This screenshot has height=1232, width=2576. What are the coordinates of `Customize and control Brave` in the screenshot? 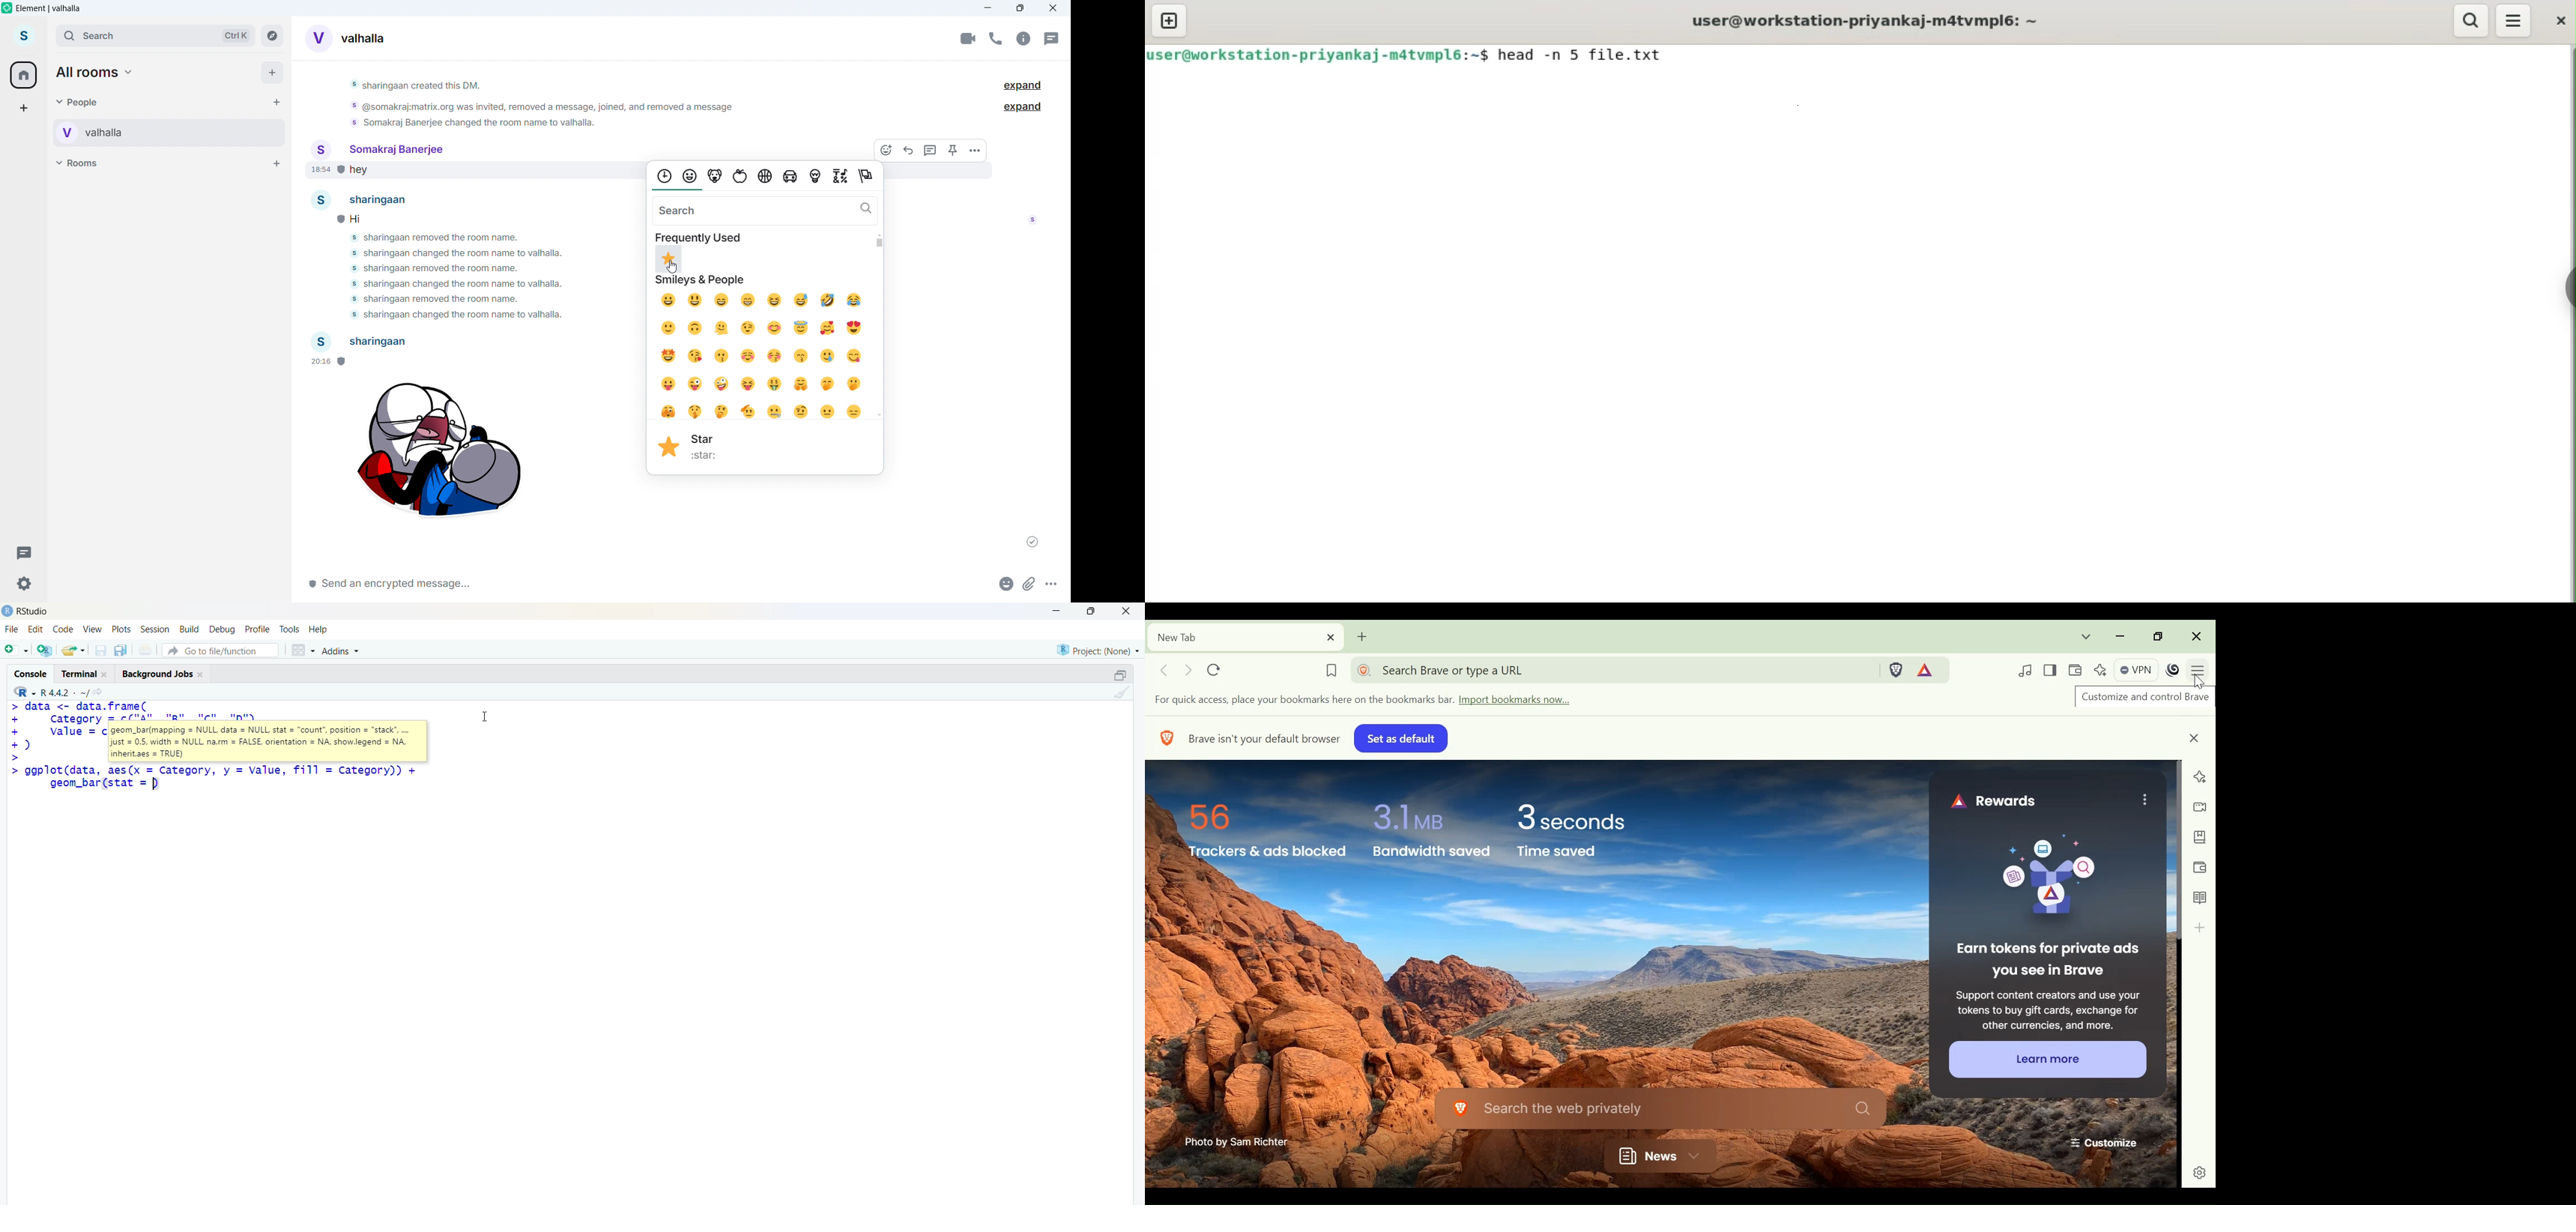 It's located at (2200, 668).